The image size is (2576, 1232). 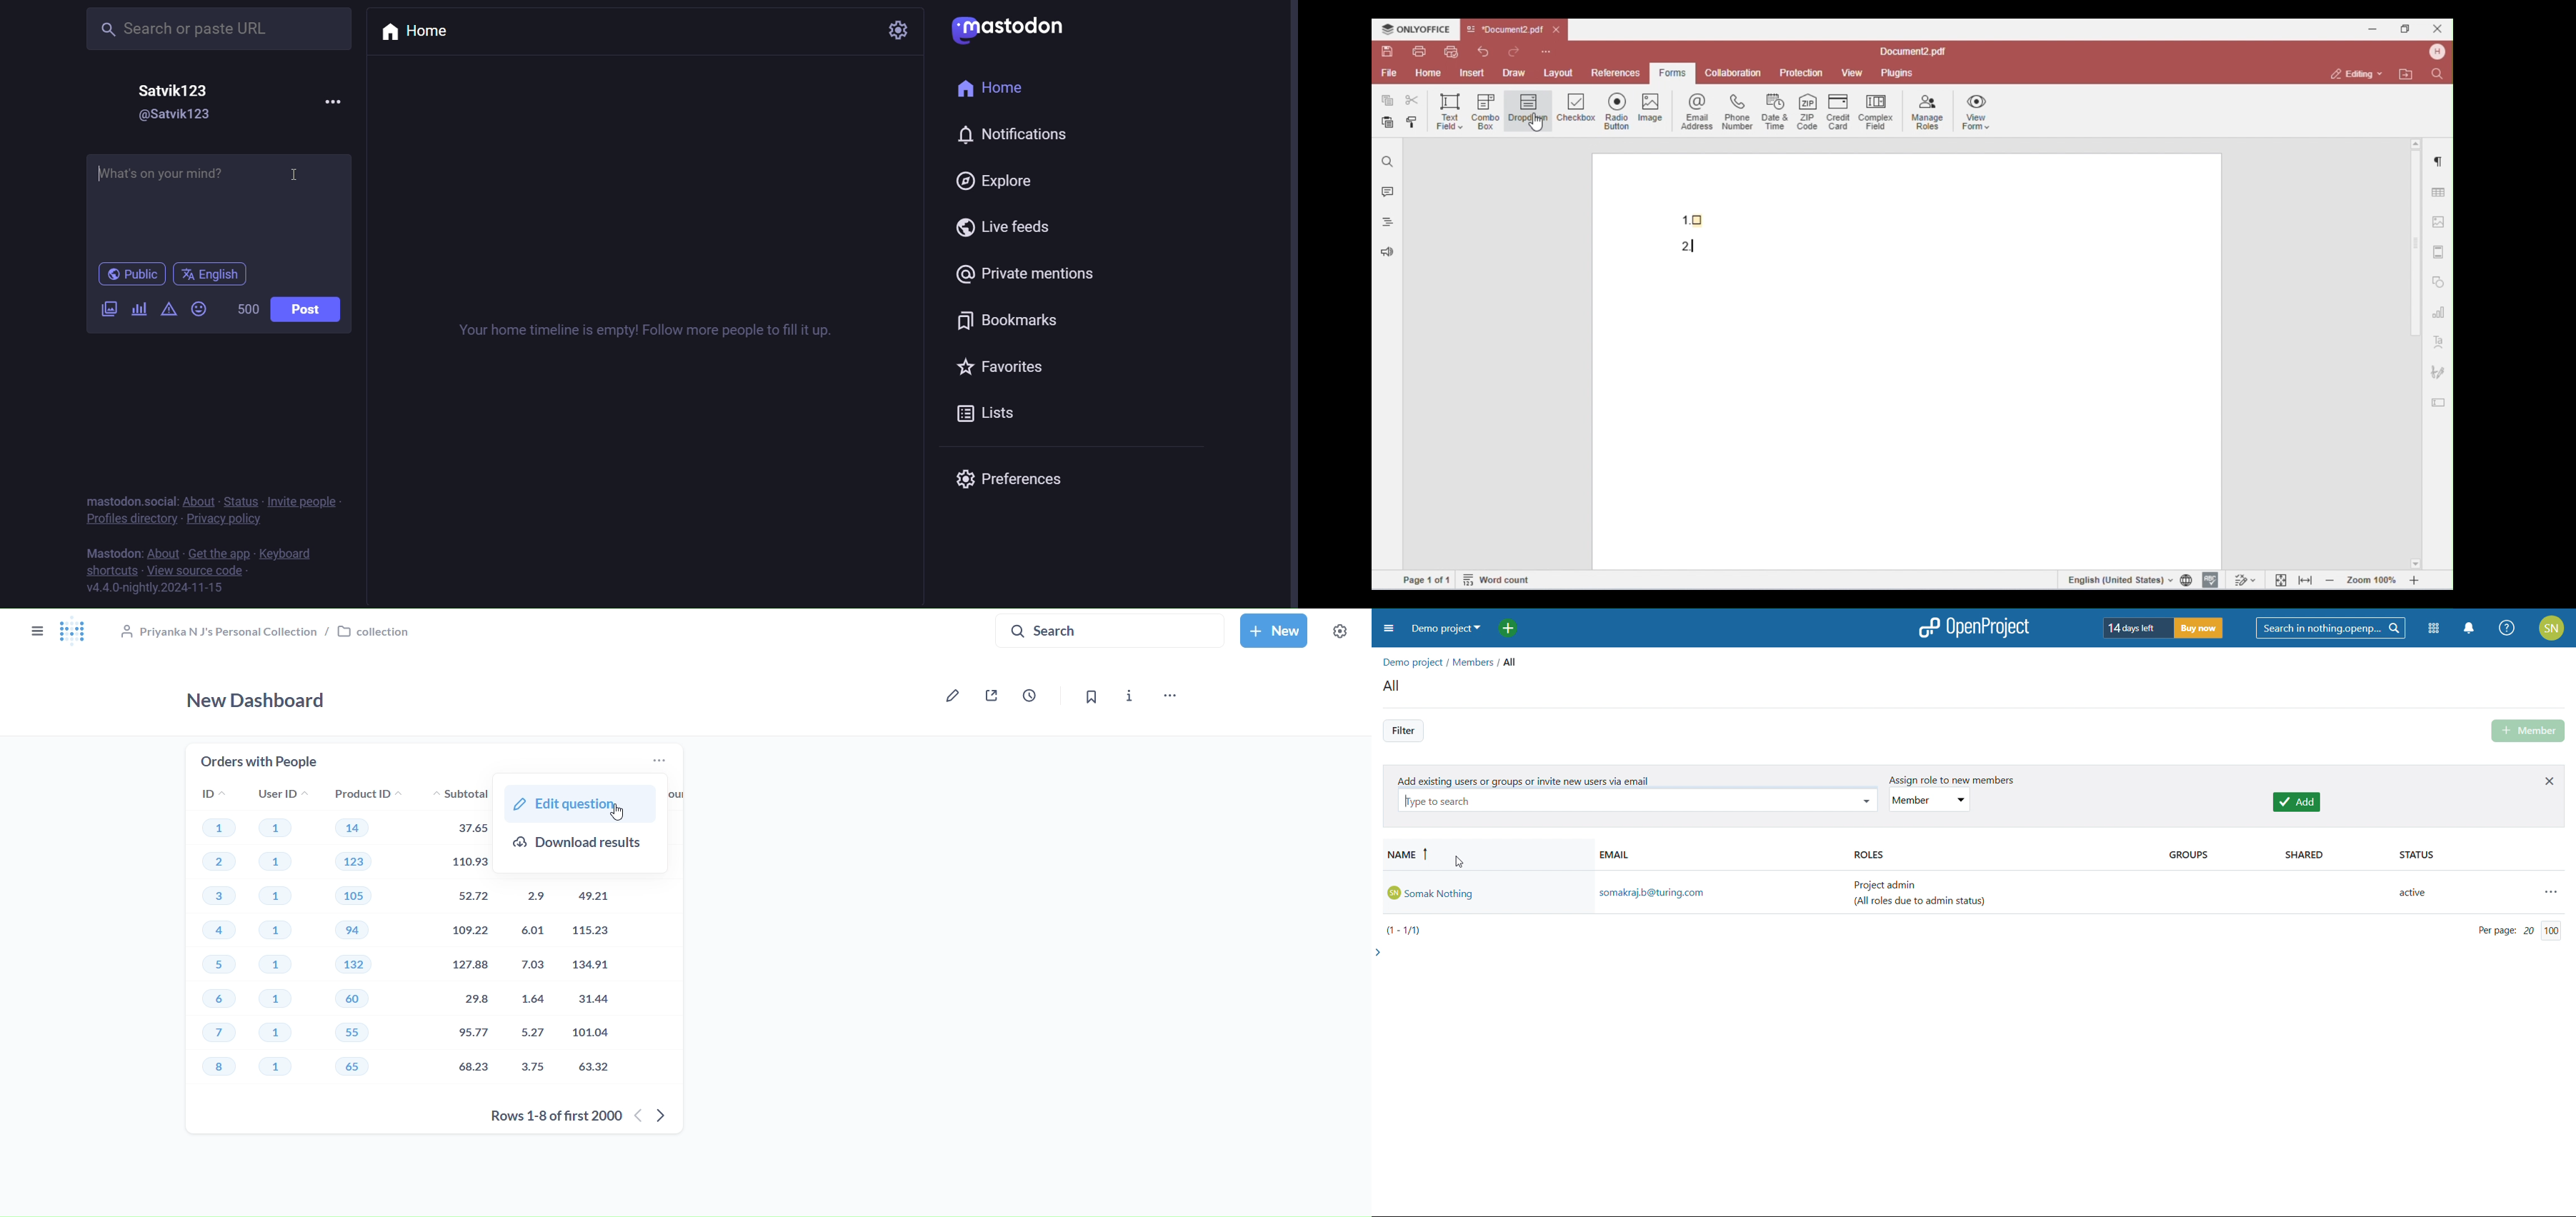 I want to click on emoji, so click(x=199, y=309).